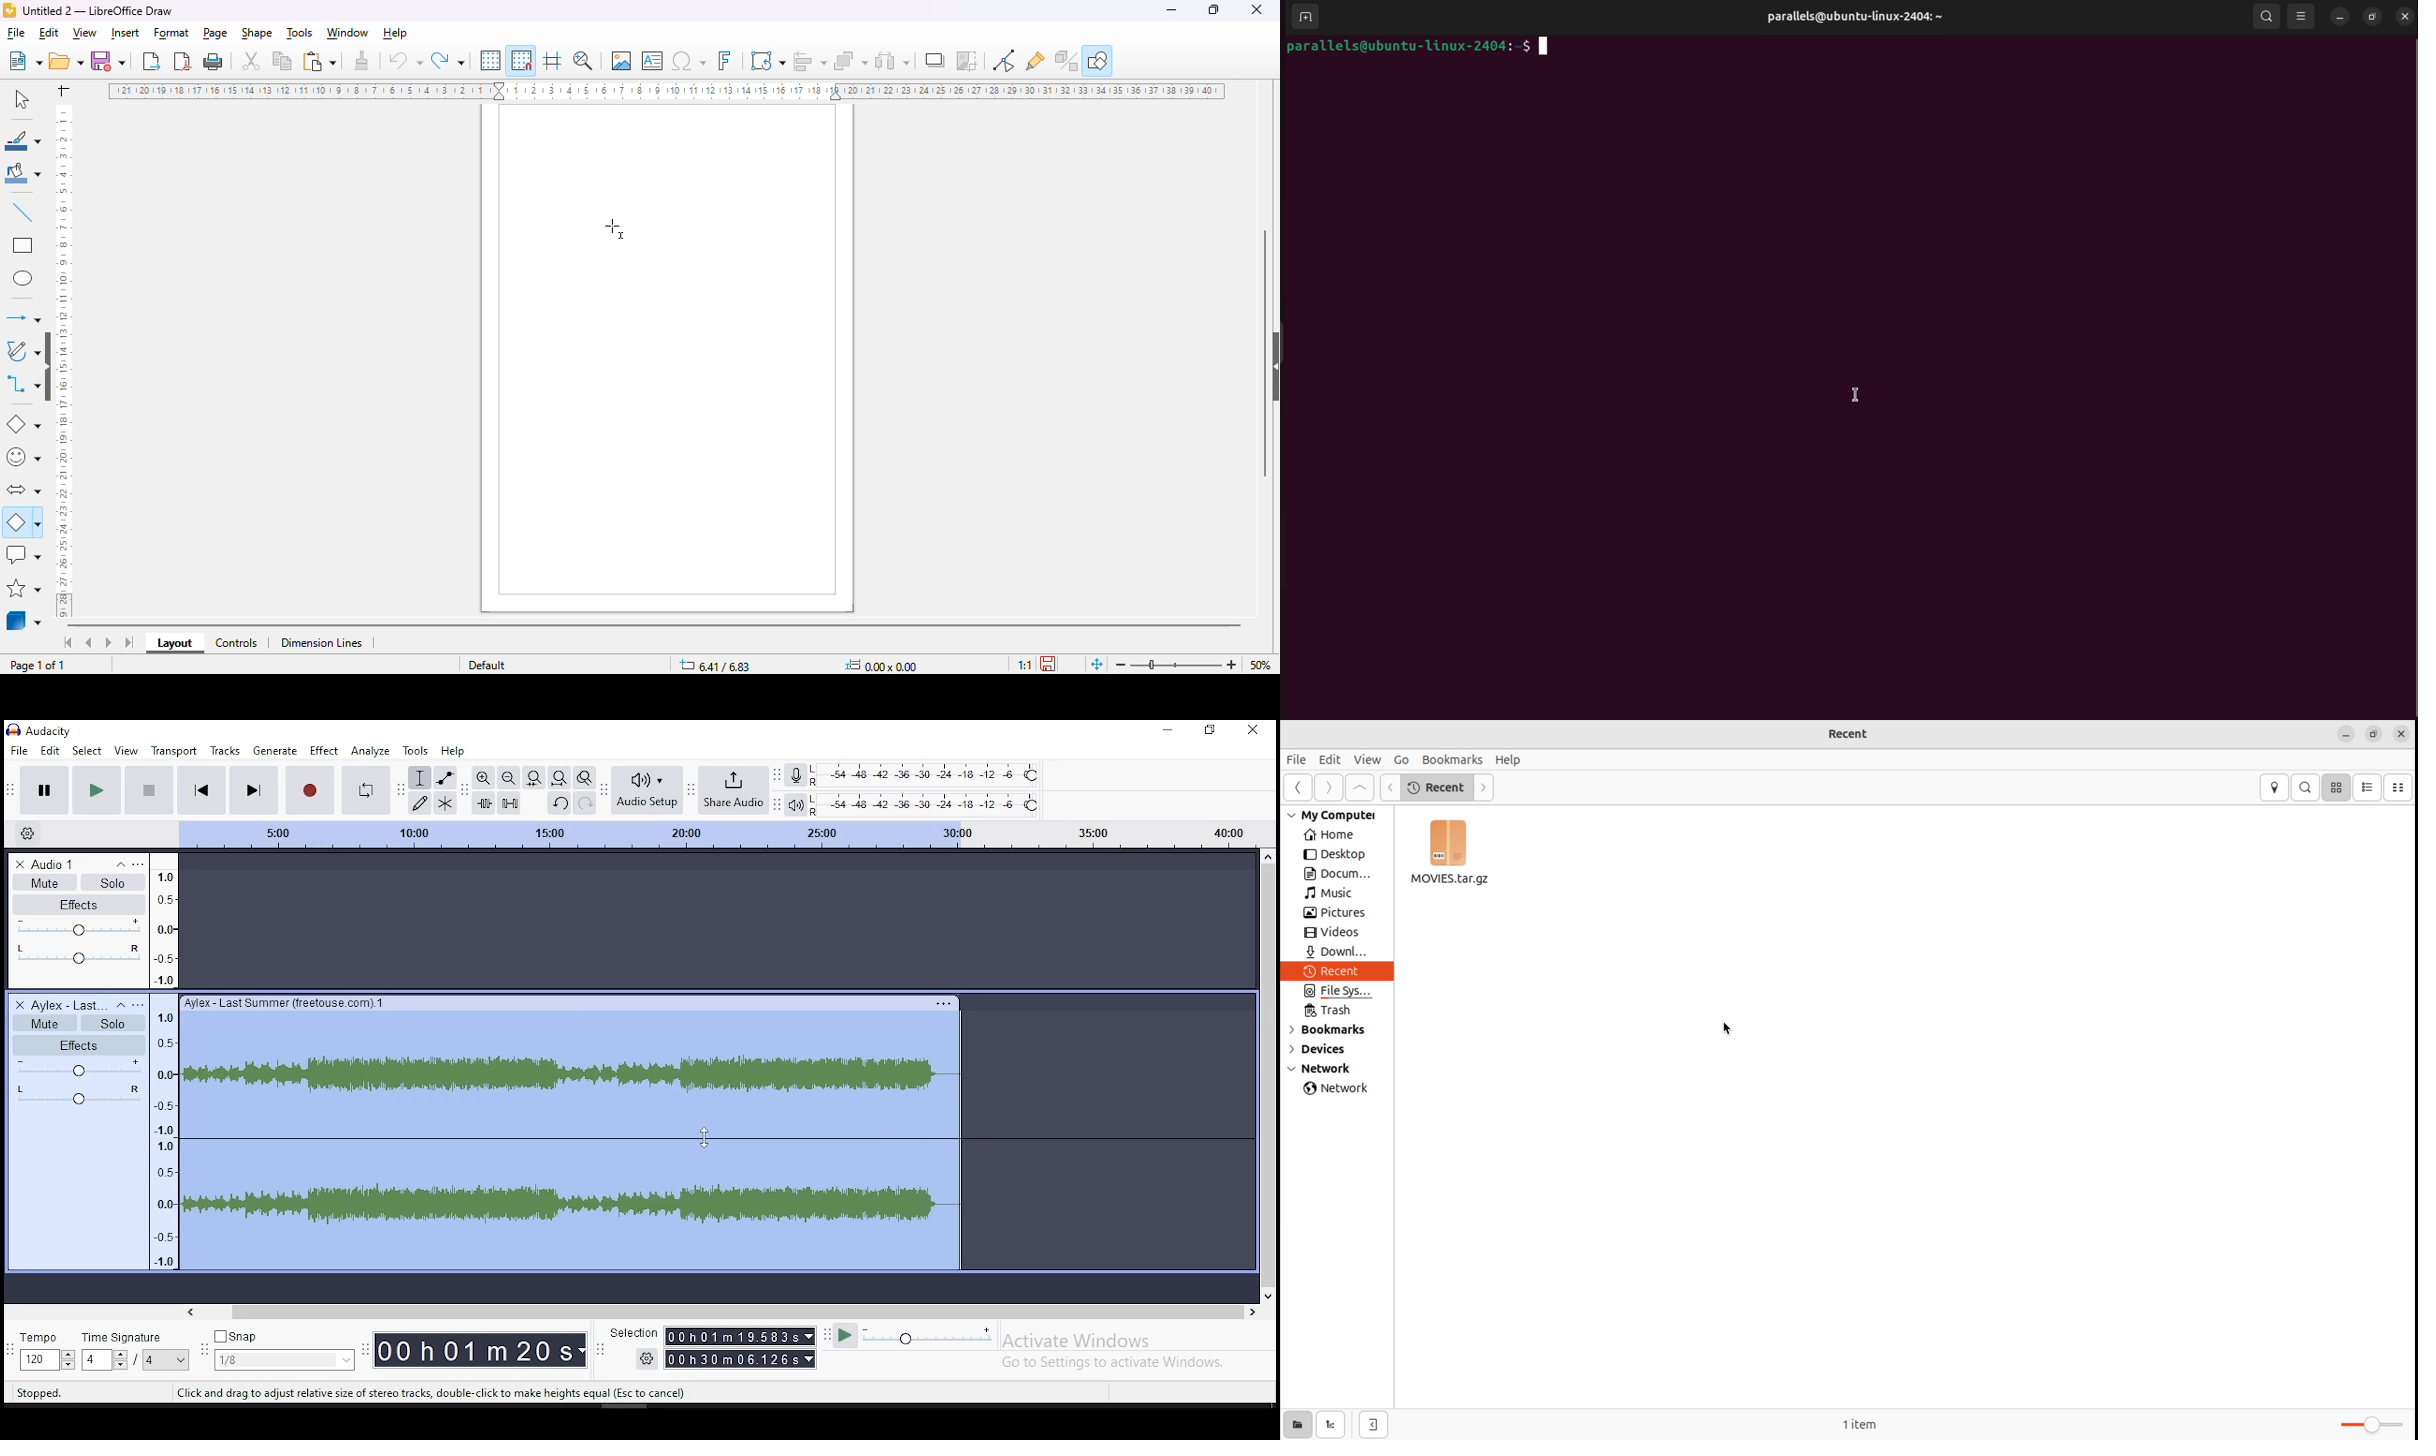  I want to click on timeline options, so click(27, 834).